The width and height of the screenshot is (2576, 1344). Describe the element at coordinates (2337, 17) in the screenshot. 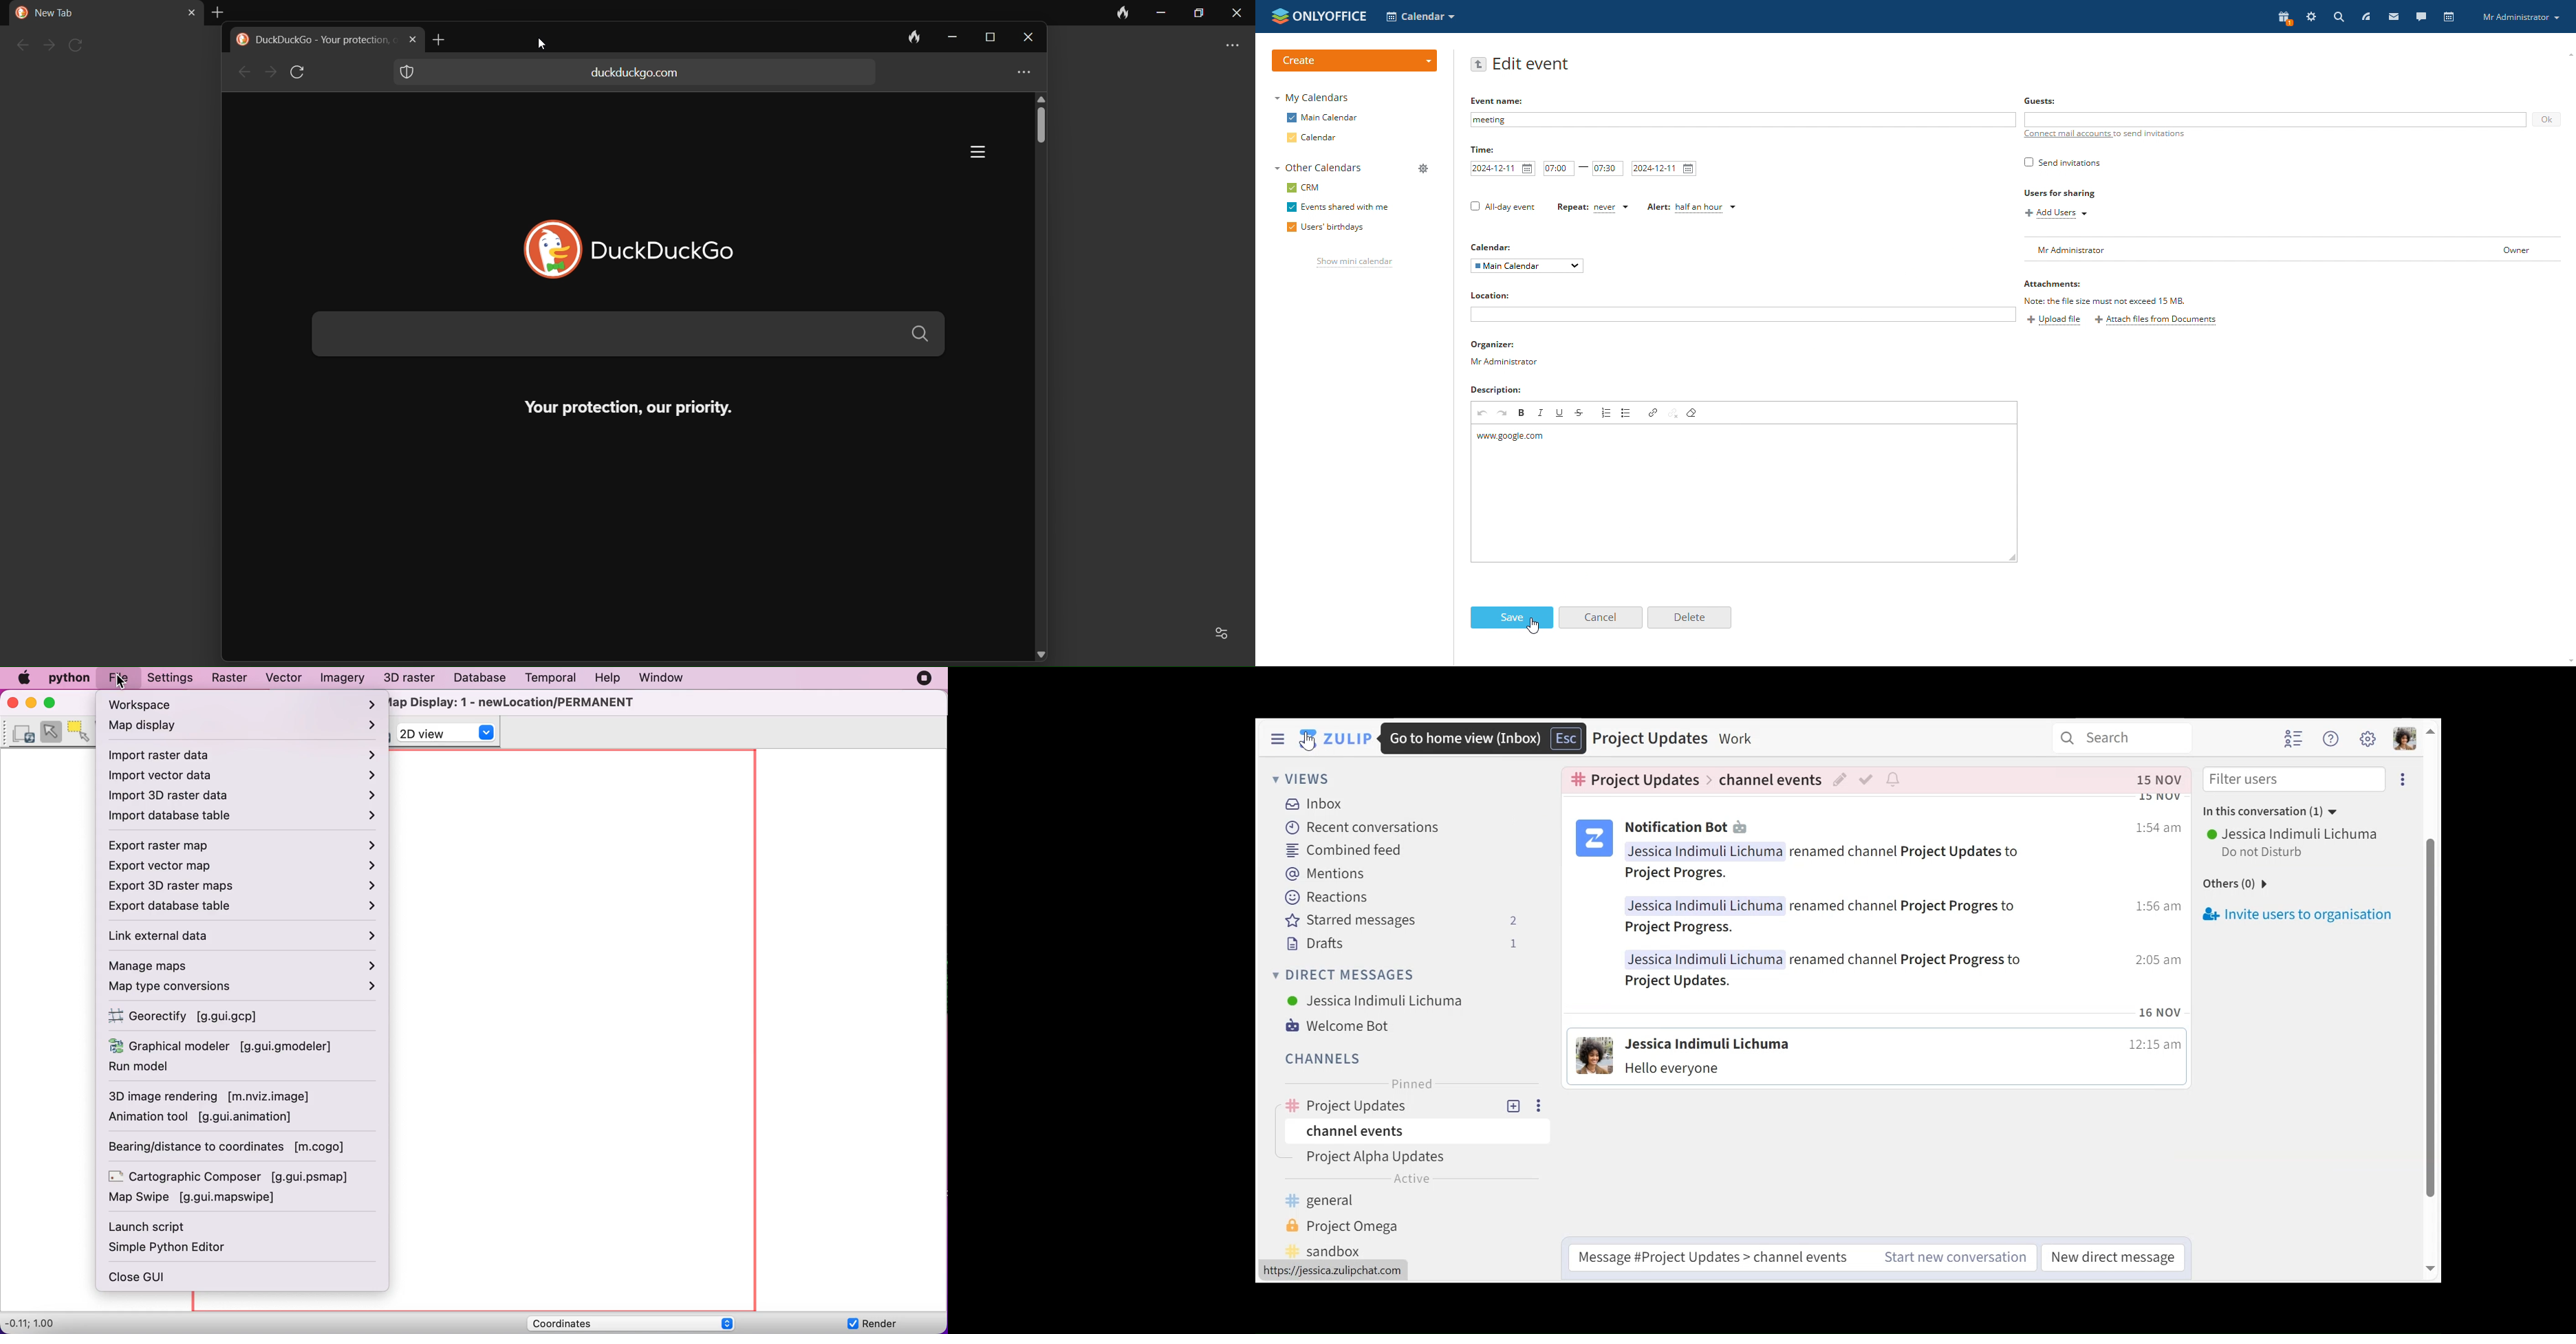

I see `search` at that location.